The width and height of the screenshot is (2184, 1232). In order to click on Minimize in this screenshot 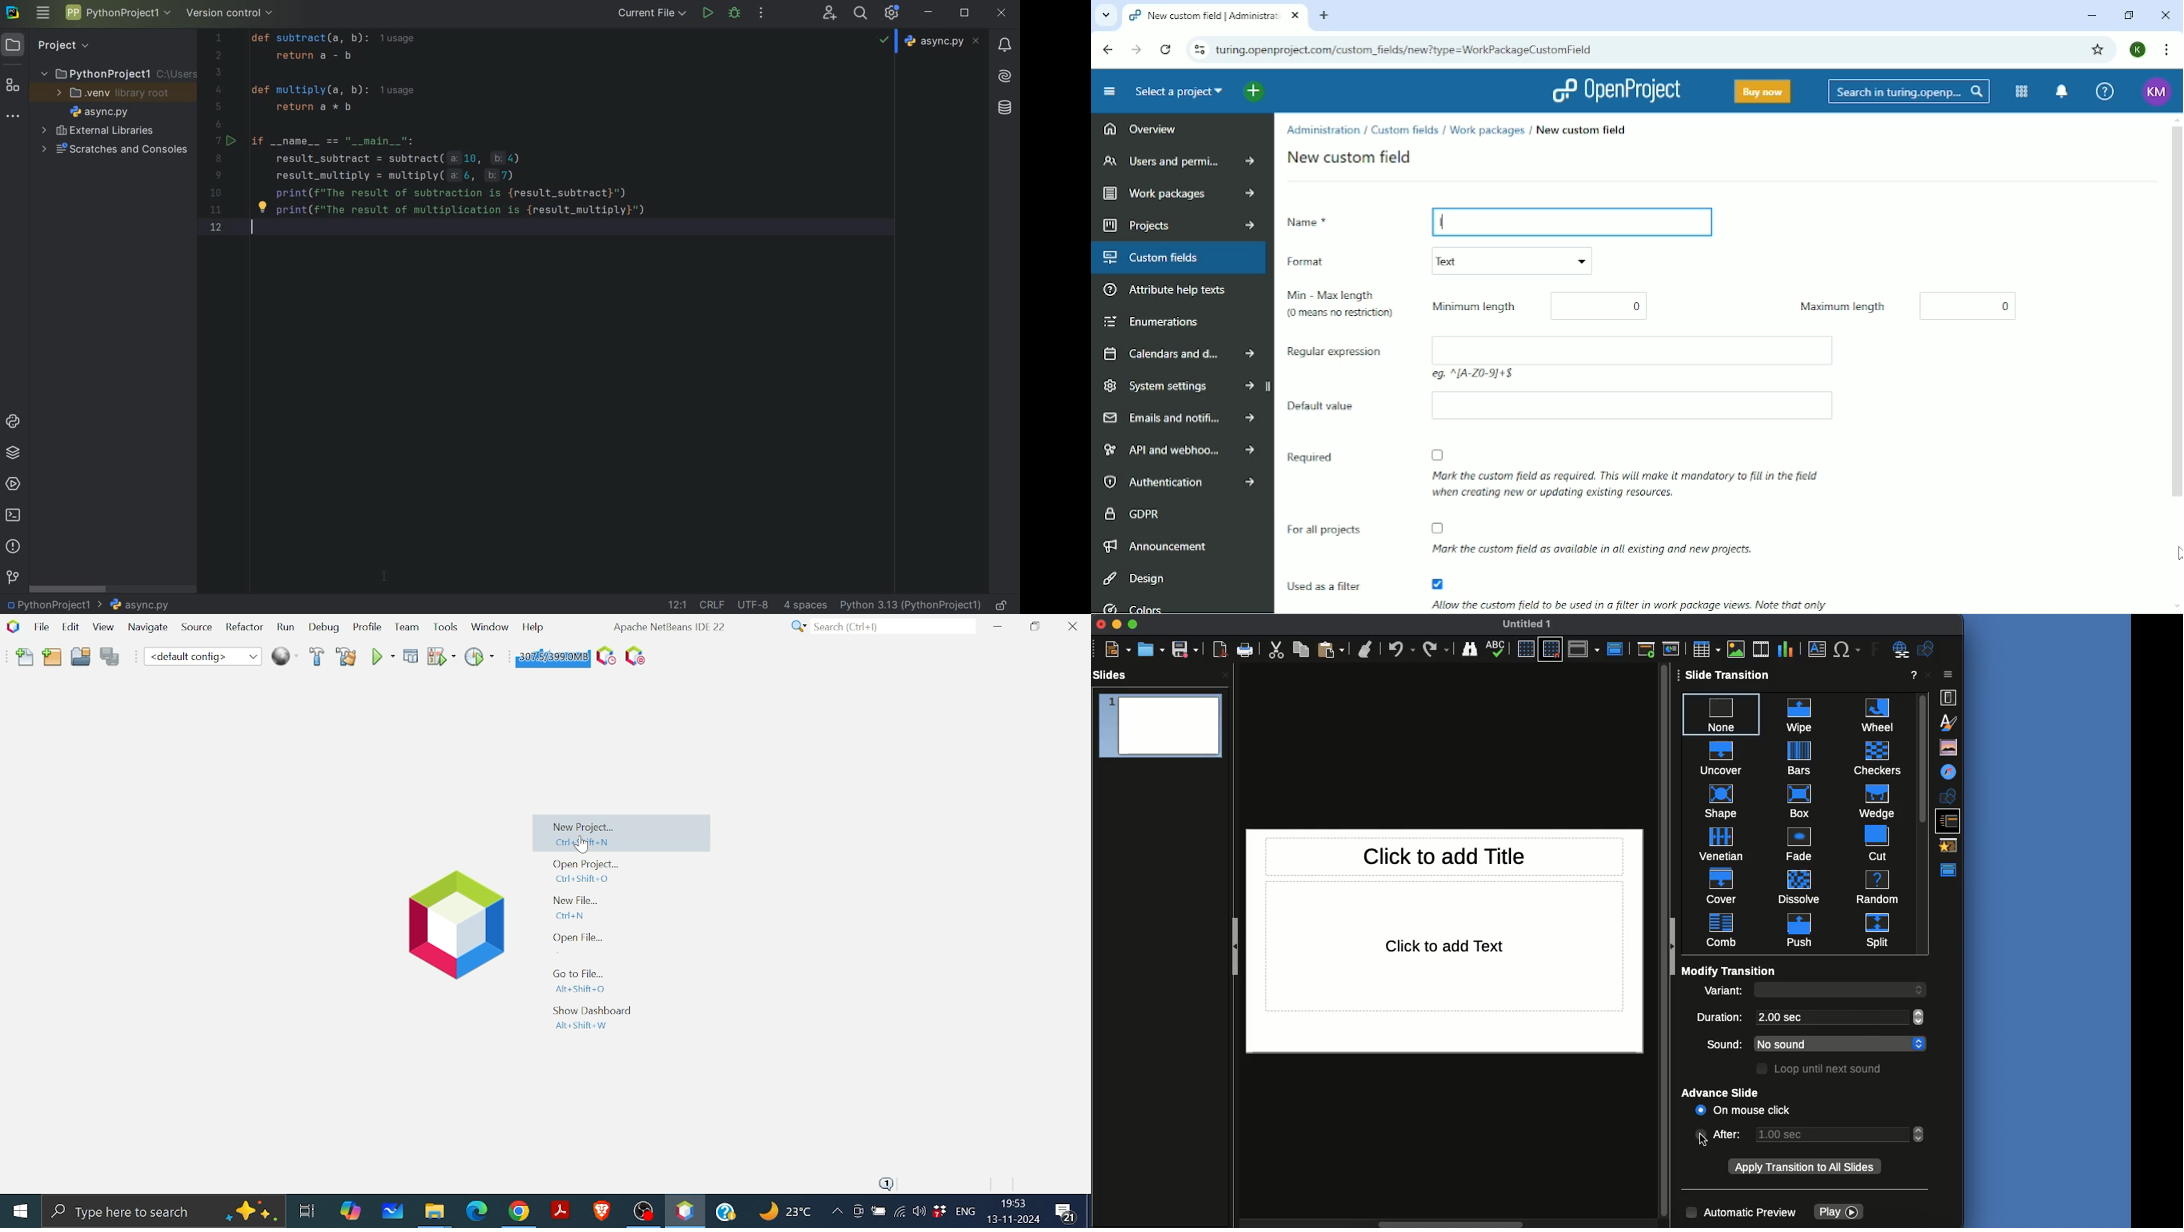, I will do `click(2092, 16)`.